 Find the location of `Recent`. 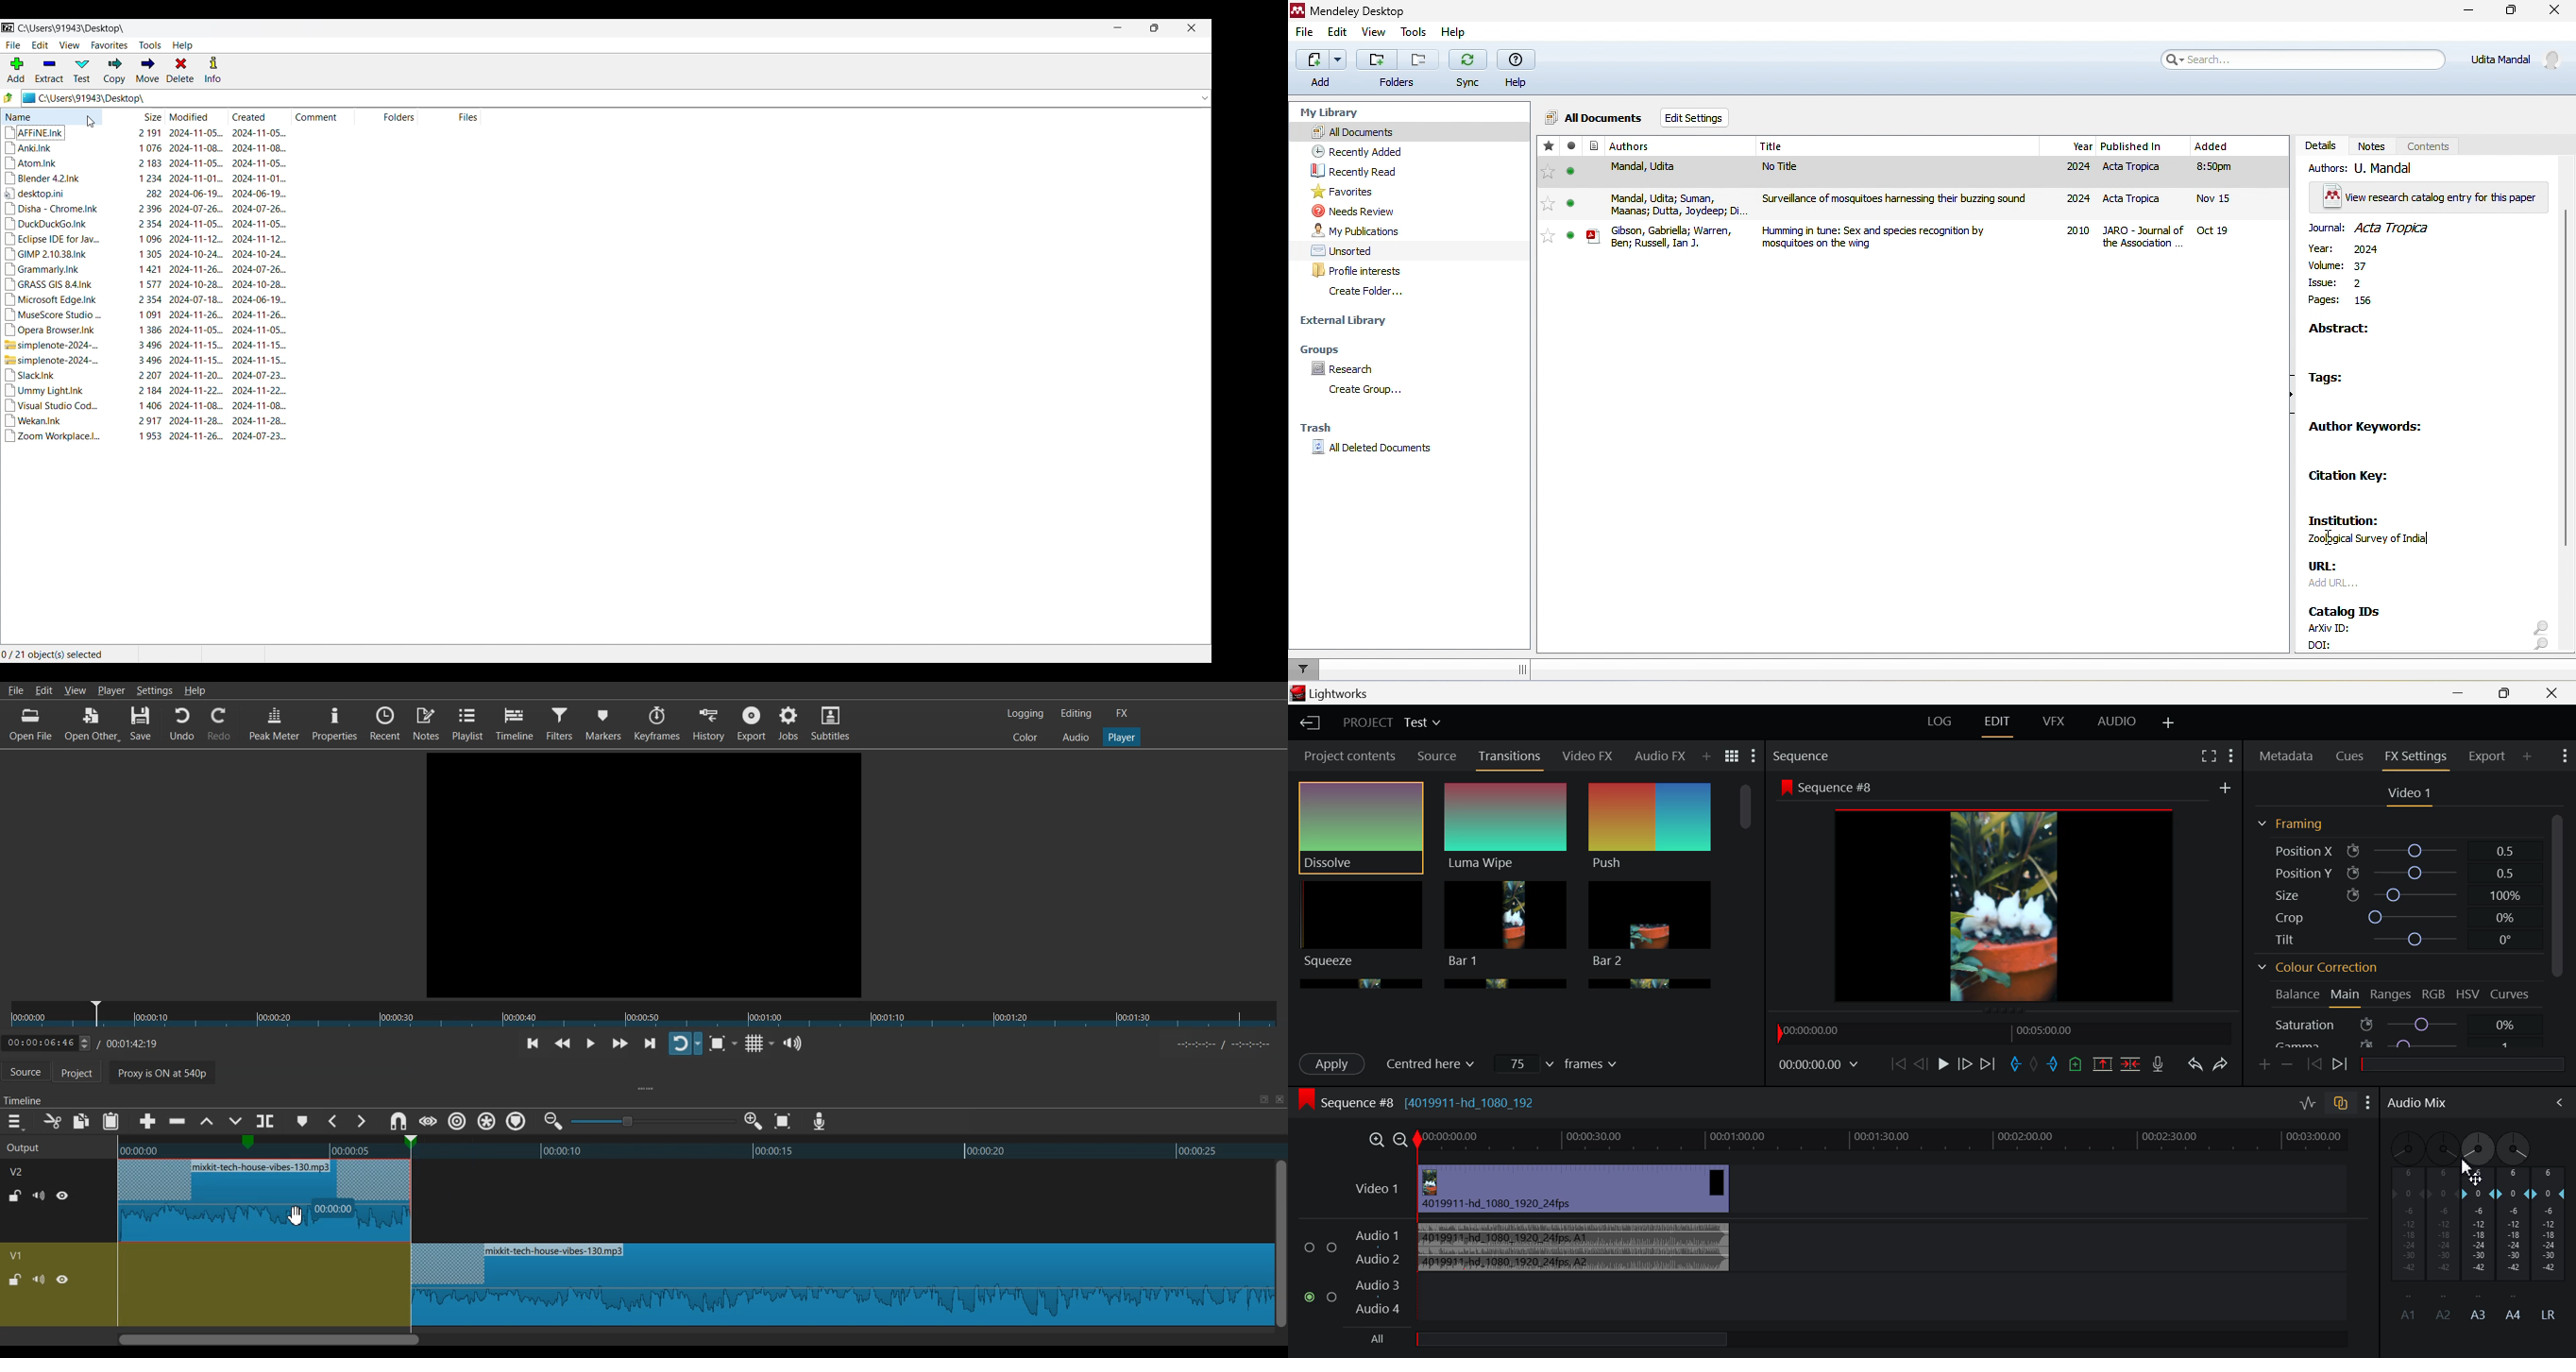

Recent is located at coordinates (385, 722).